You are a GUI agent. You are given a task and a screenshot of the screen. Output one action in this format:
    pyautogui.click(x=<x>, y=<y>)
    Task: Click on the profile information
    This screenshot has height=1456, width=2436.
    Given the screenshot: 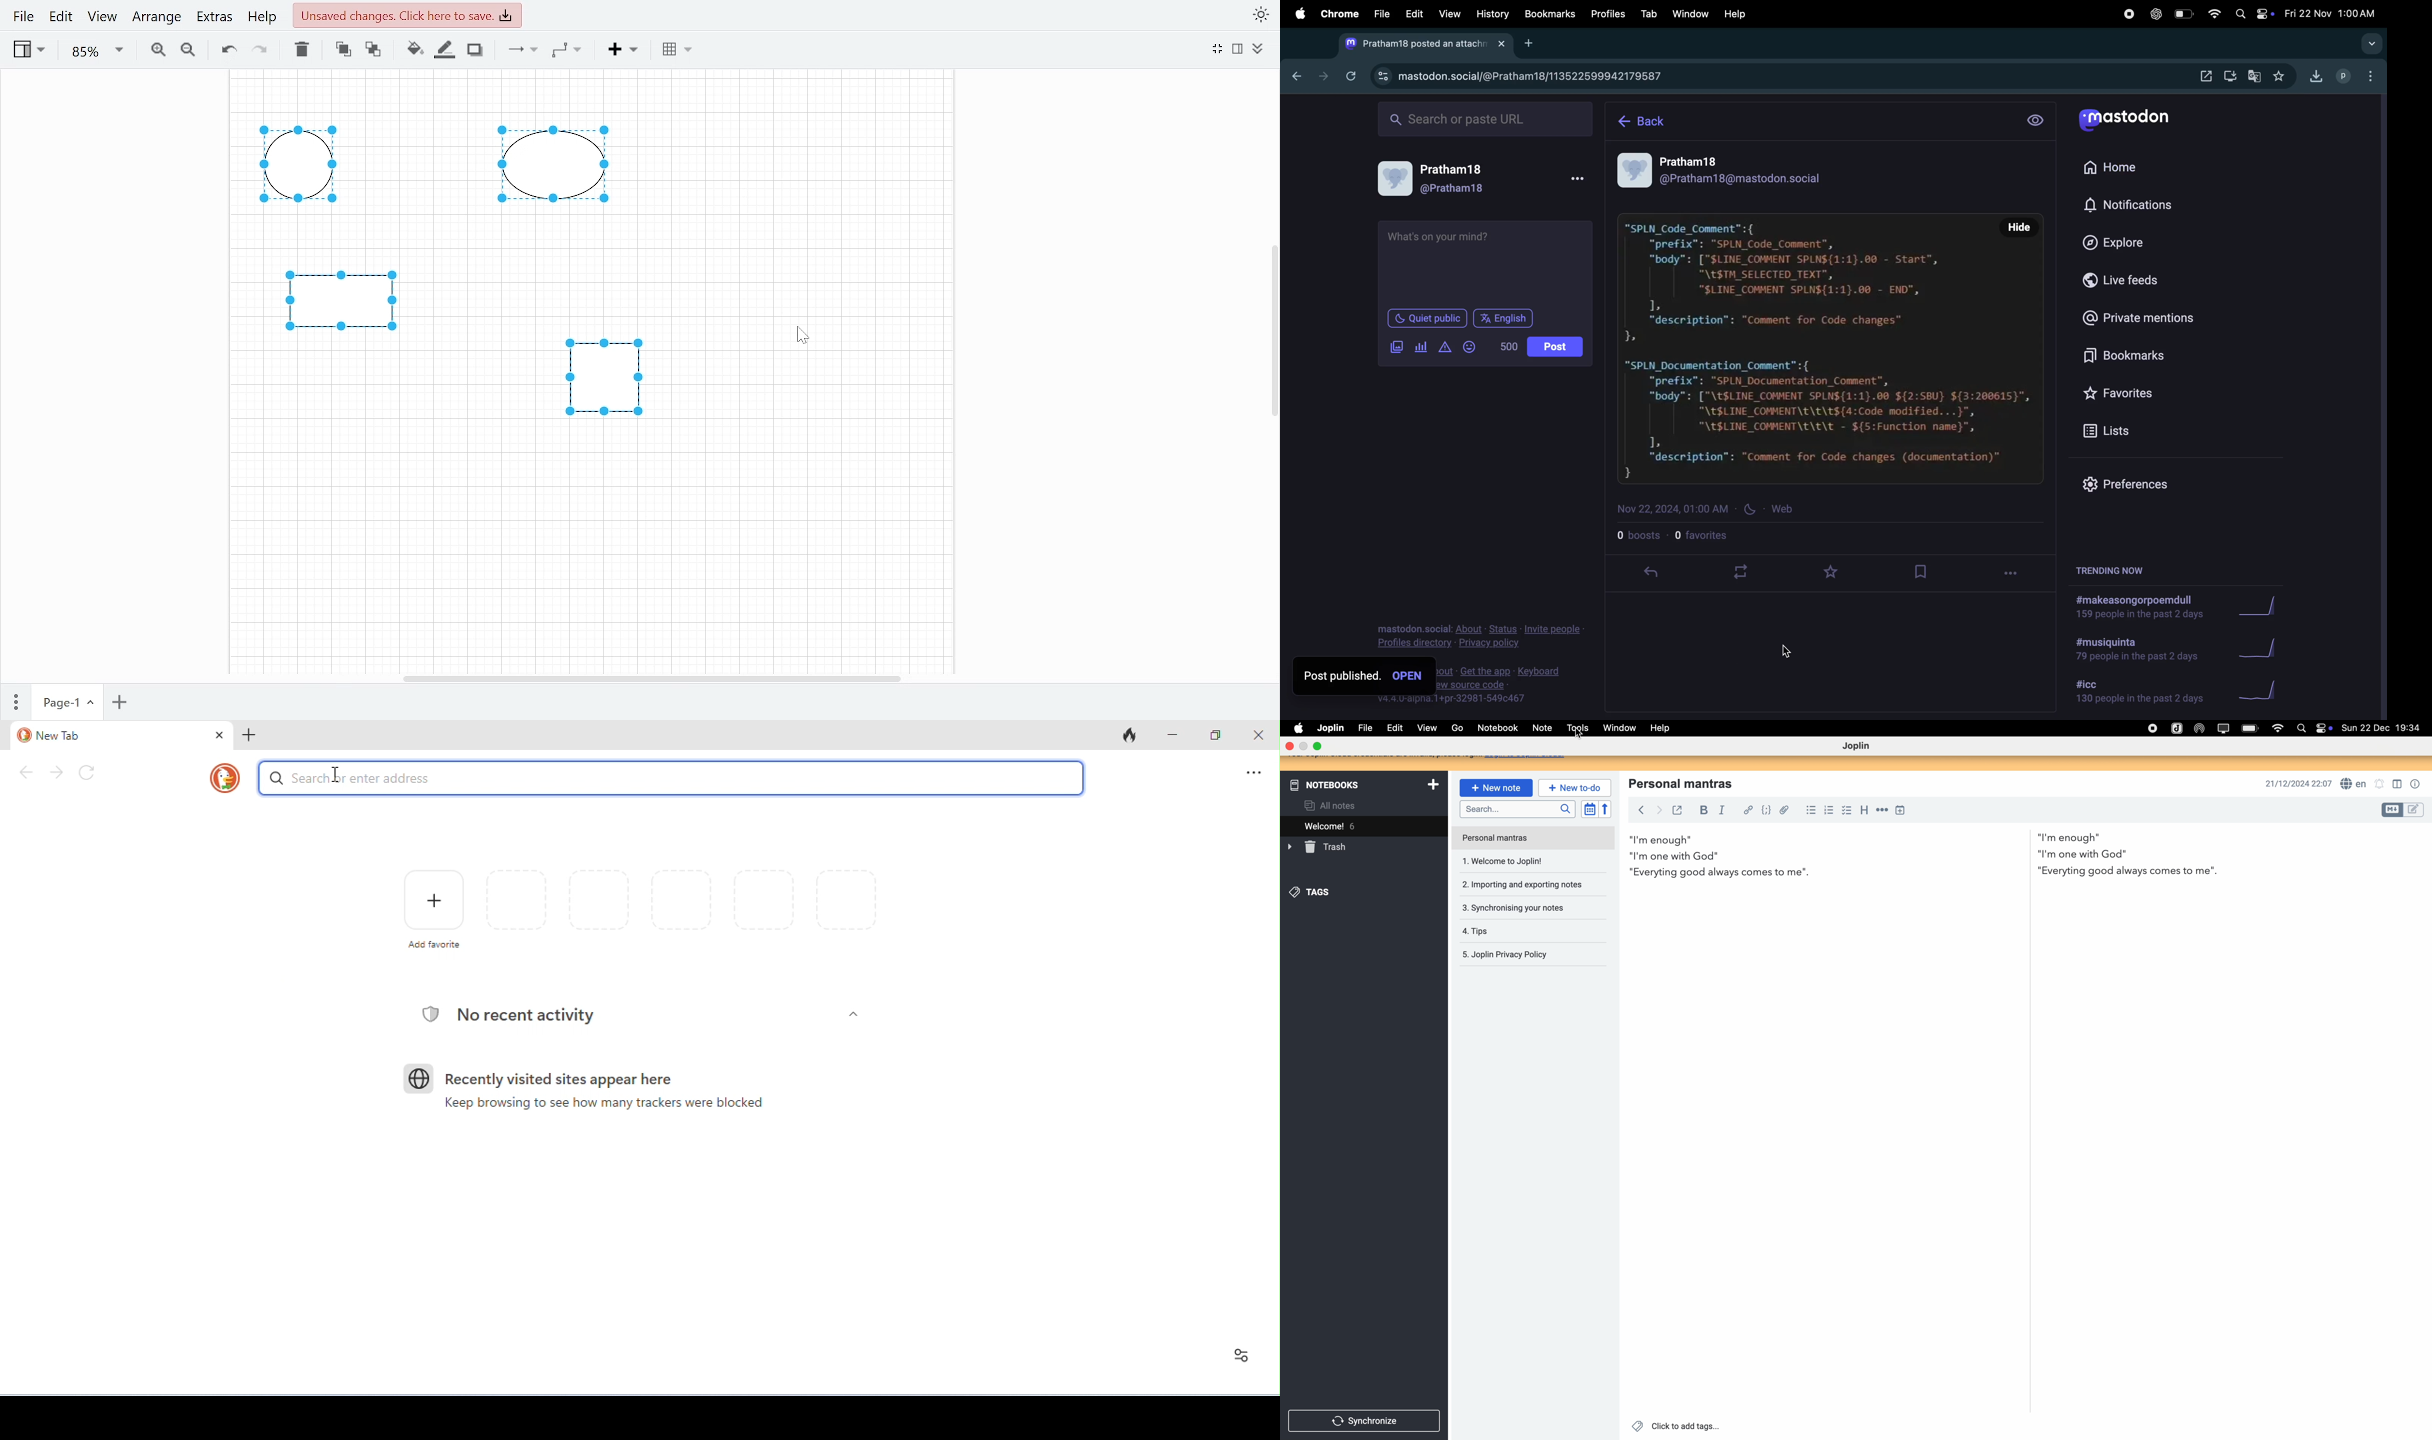 What is the action you would take?
    pyautogui.click(x=1821, y=169)
    